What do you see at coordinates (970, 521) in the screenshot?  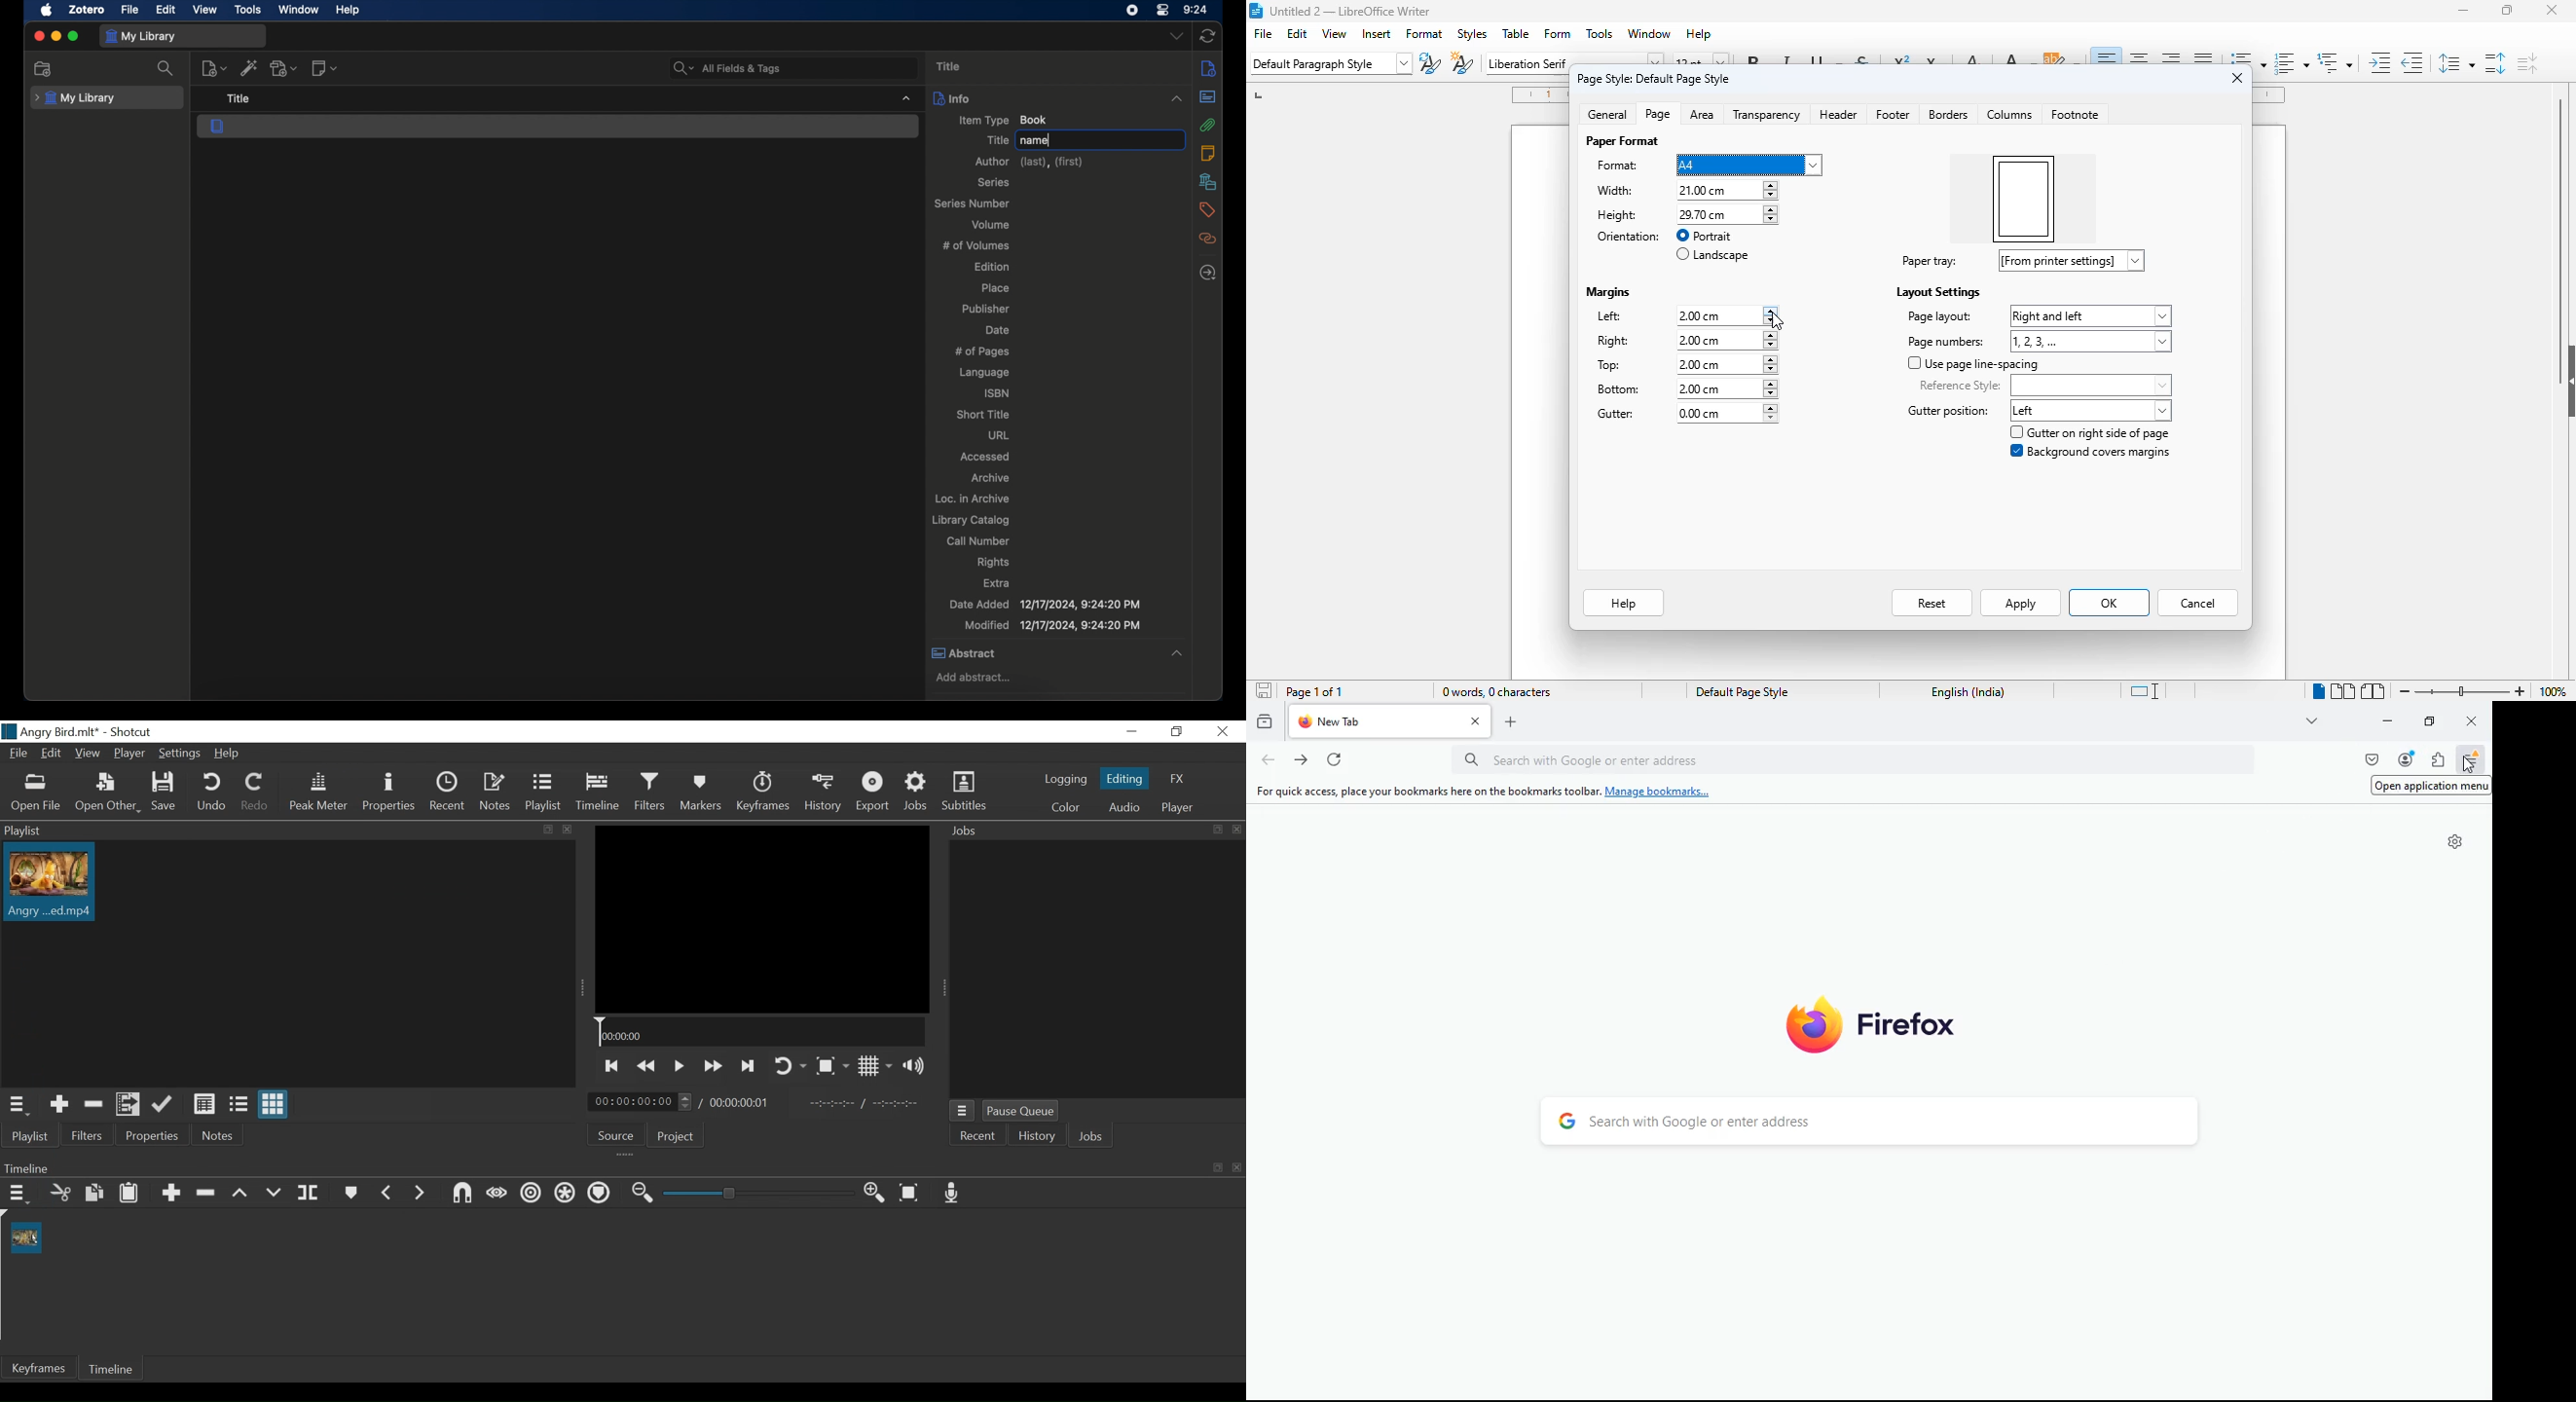 I see `library catalog` at bounding box center [970, 521].